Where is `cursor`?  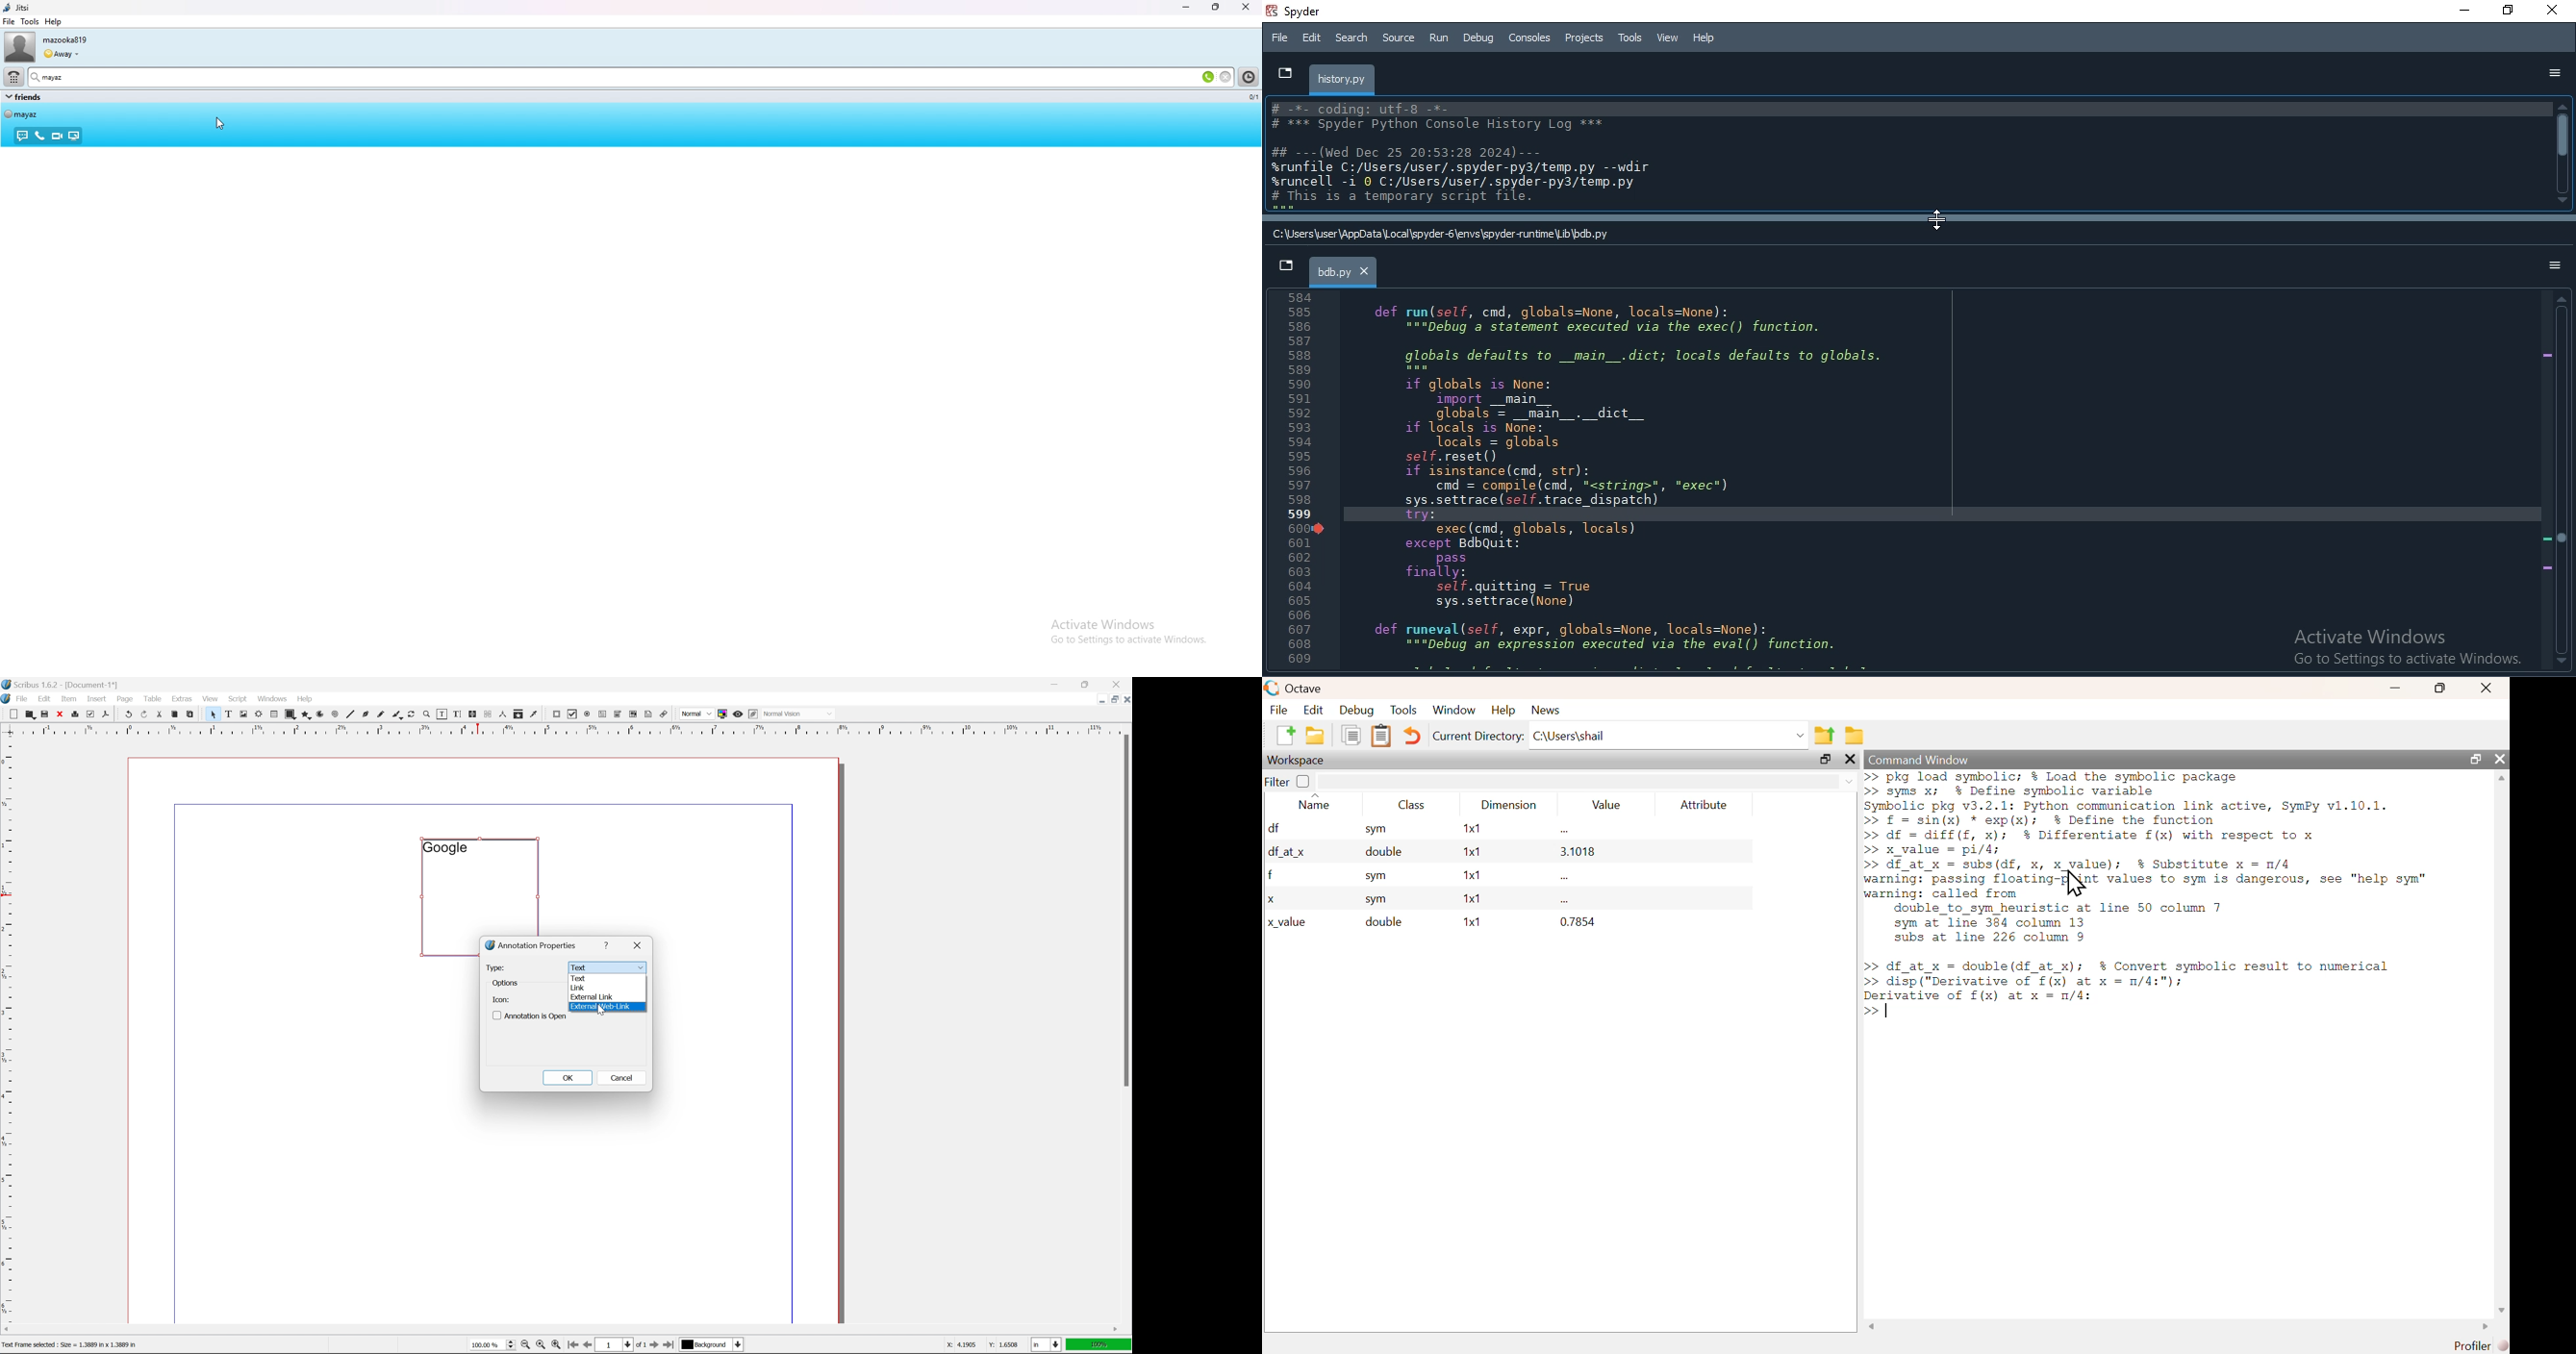 cursor is located at coordinates (218, 123).